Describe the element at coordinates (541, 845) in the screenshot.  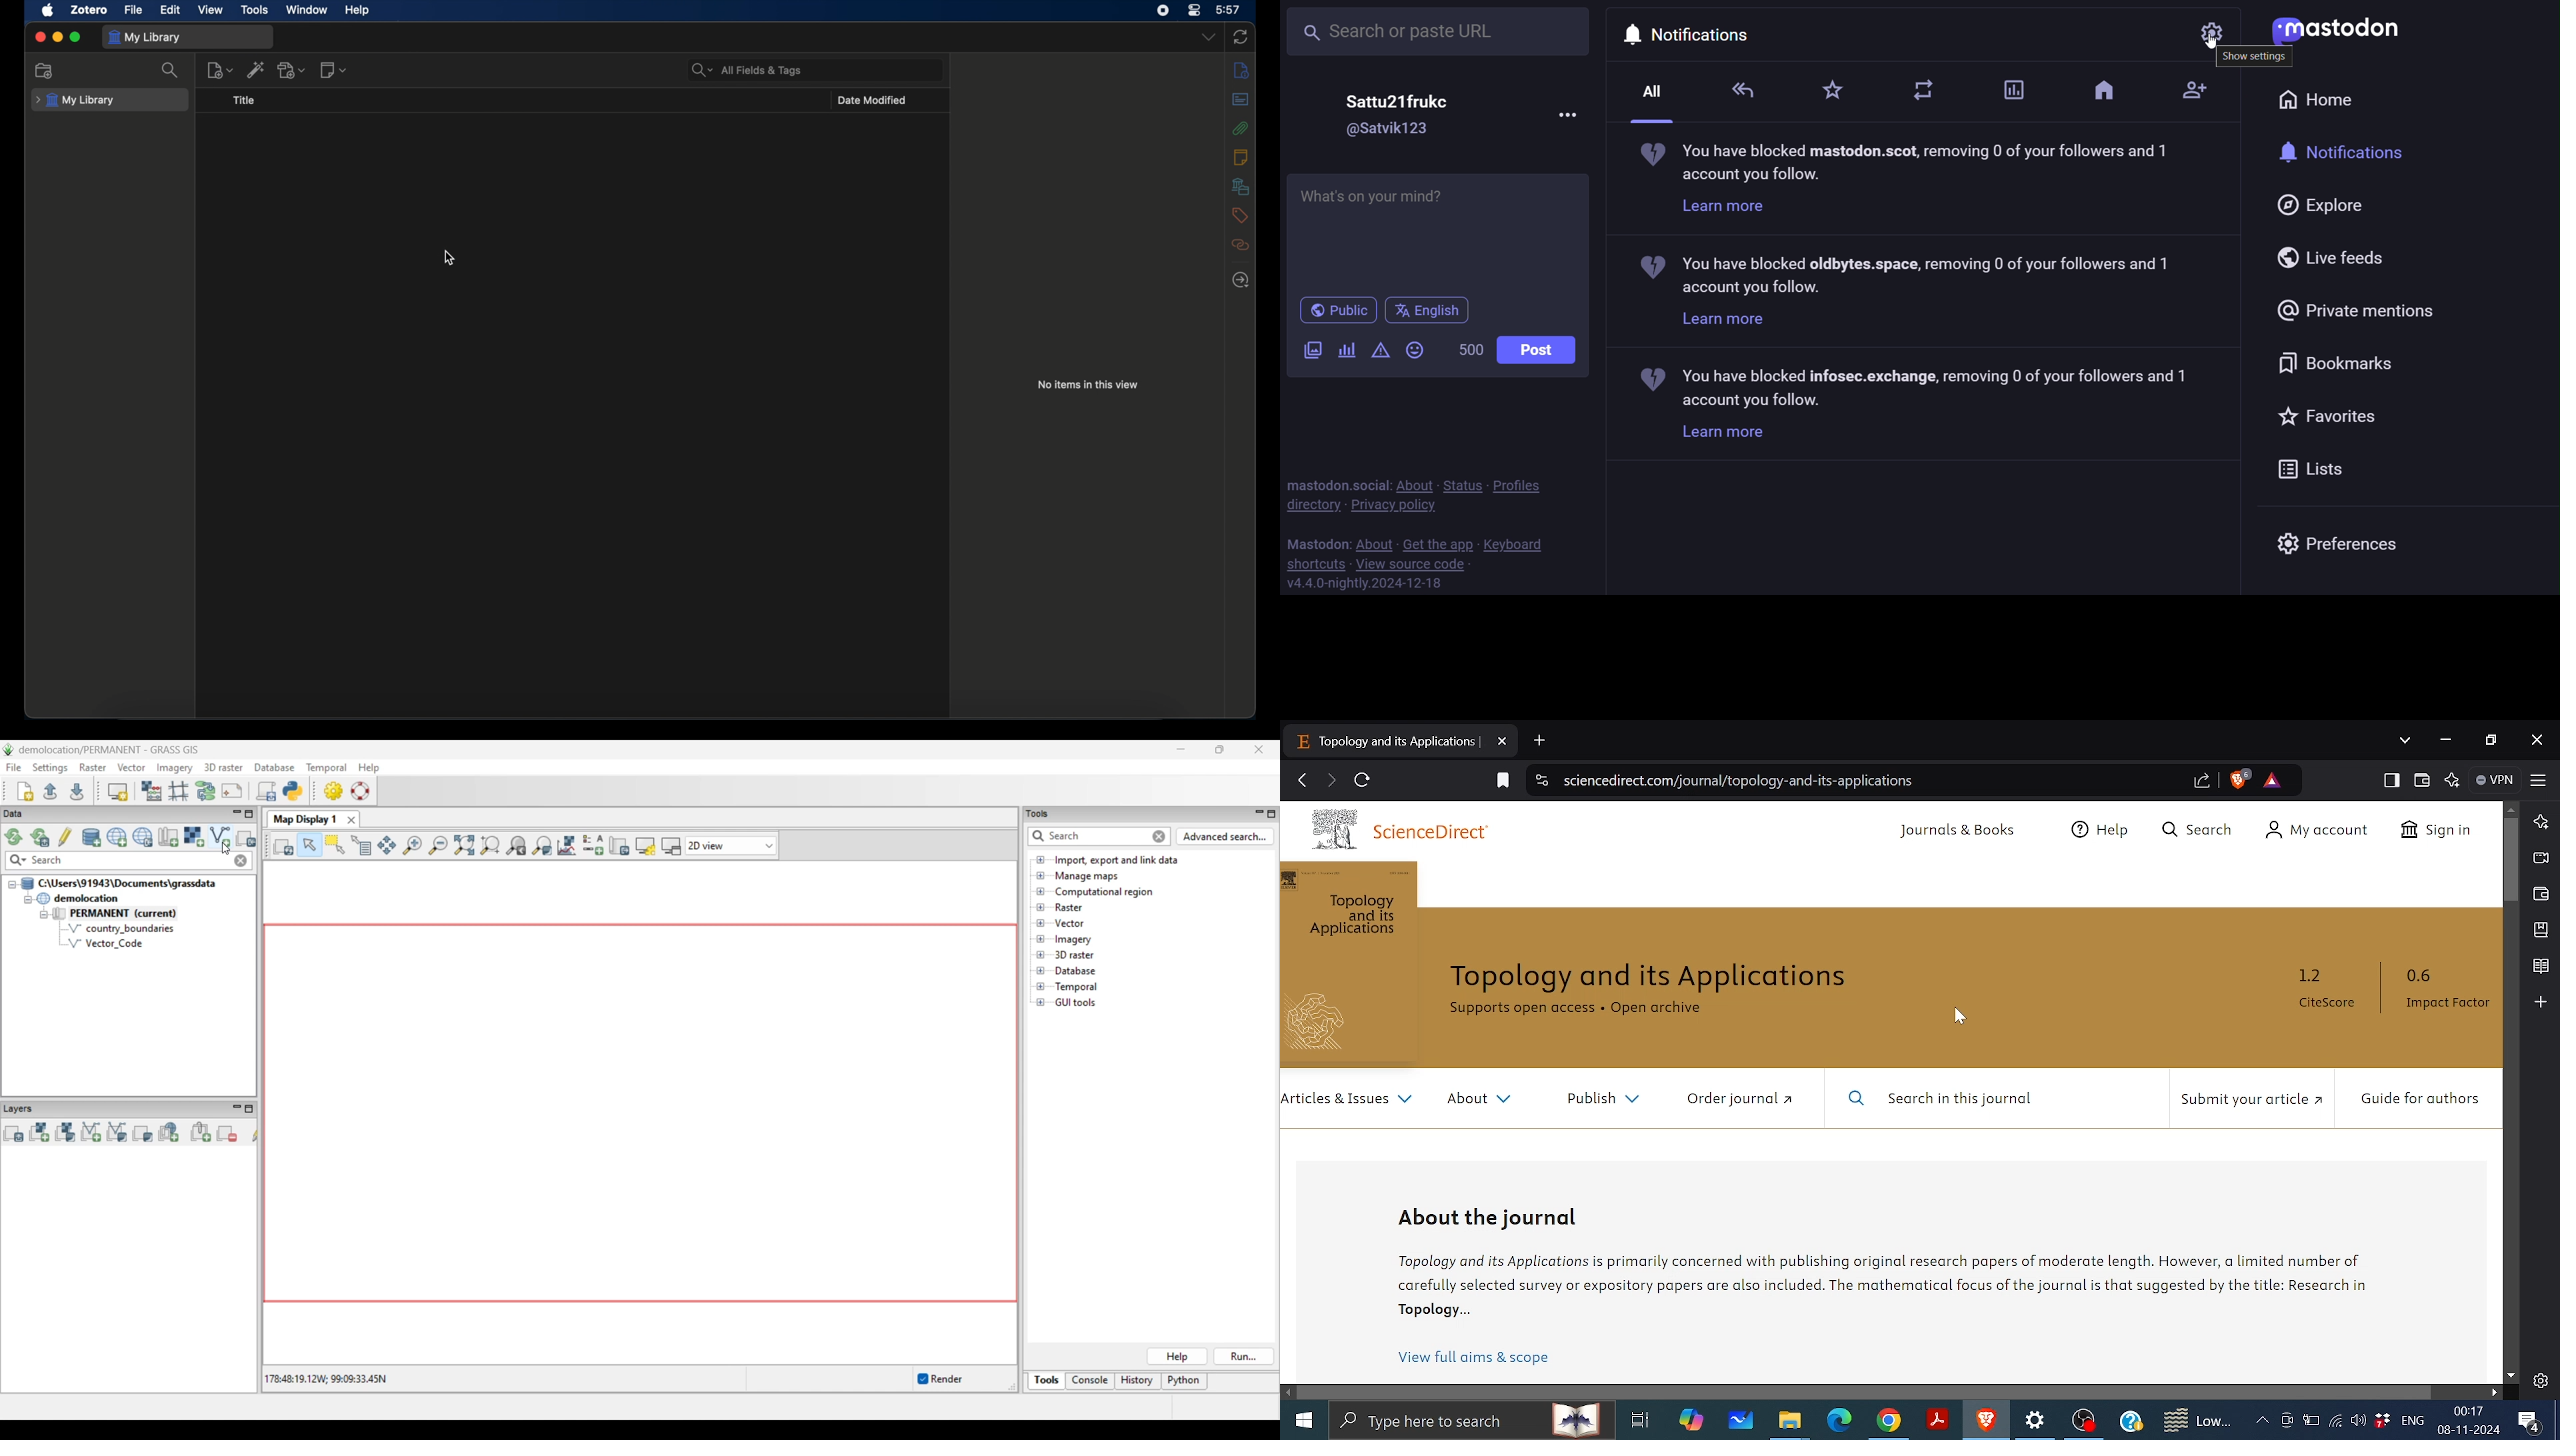
I see `Various zoom options` at that location.